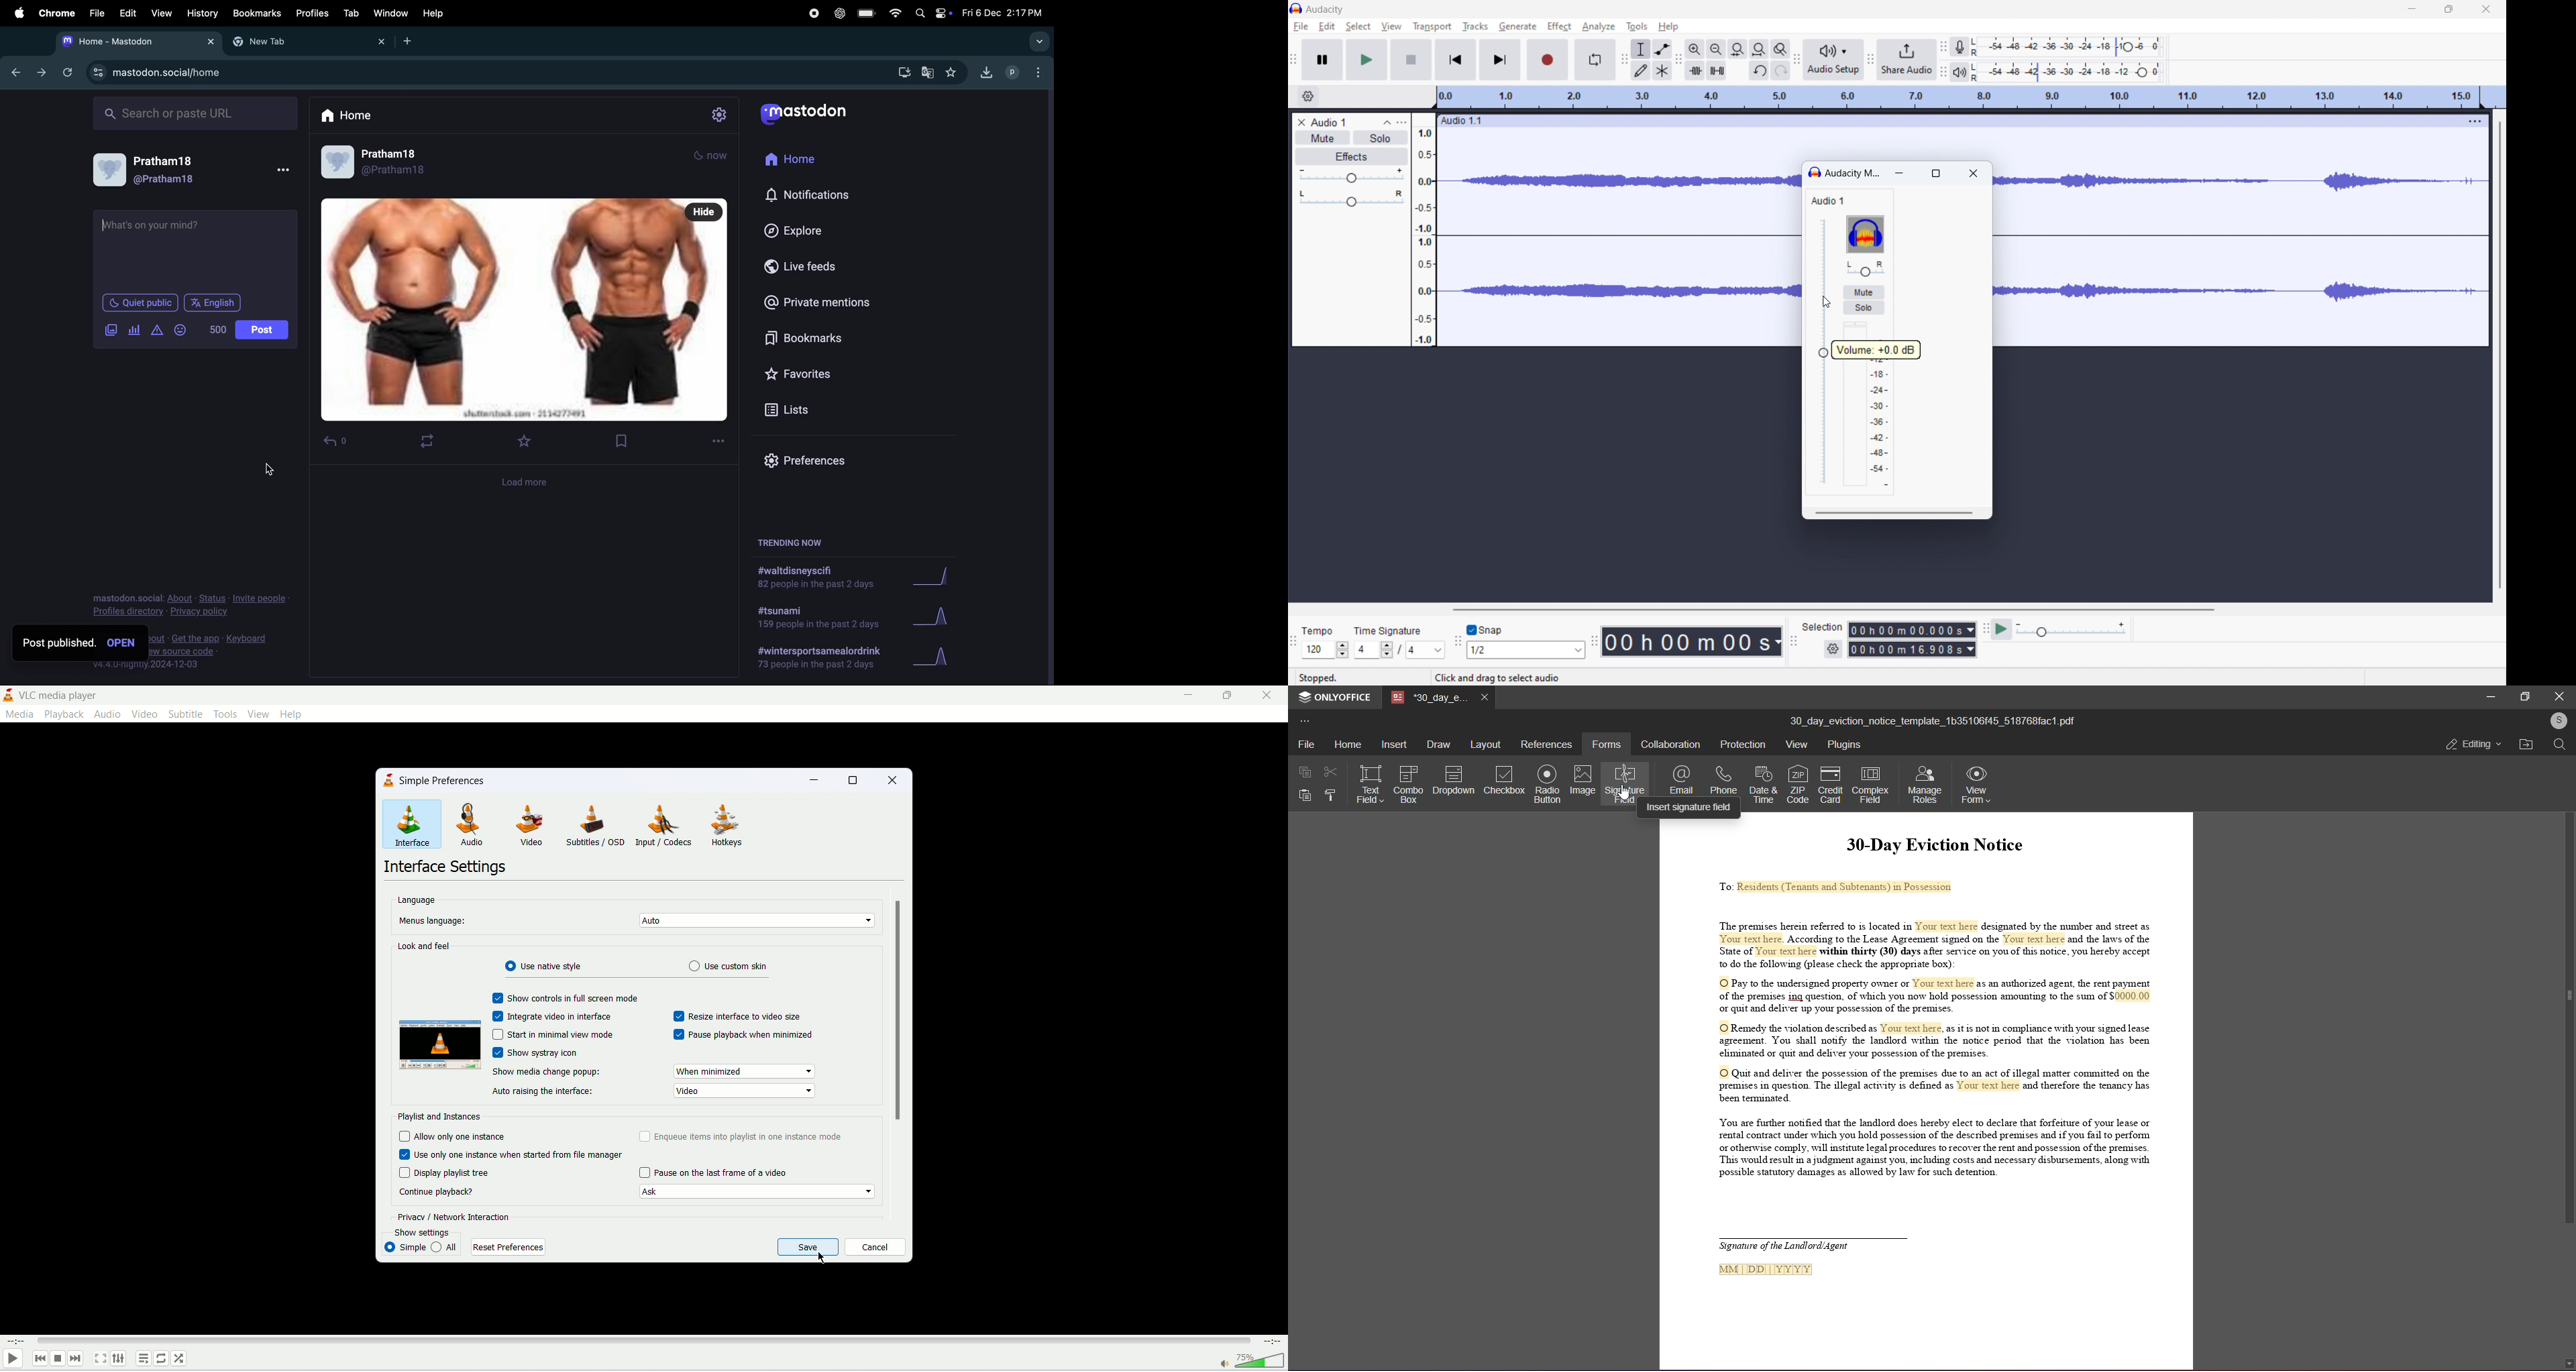  What do you see at coordinates (498, 1015) in the screenshot?
I see `Checkbox` at bounding box center [498, 1015].